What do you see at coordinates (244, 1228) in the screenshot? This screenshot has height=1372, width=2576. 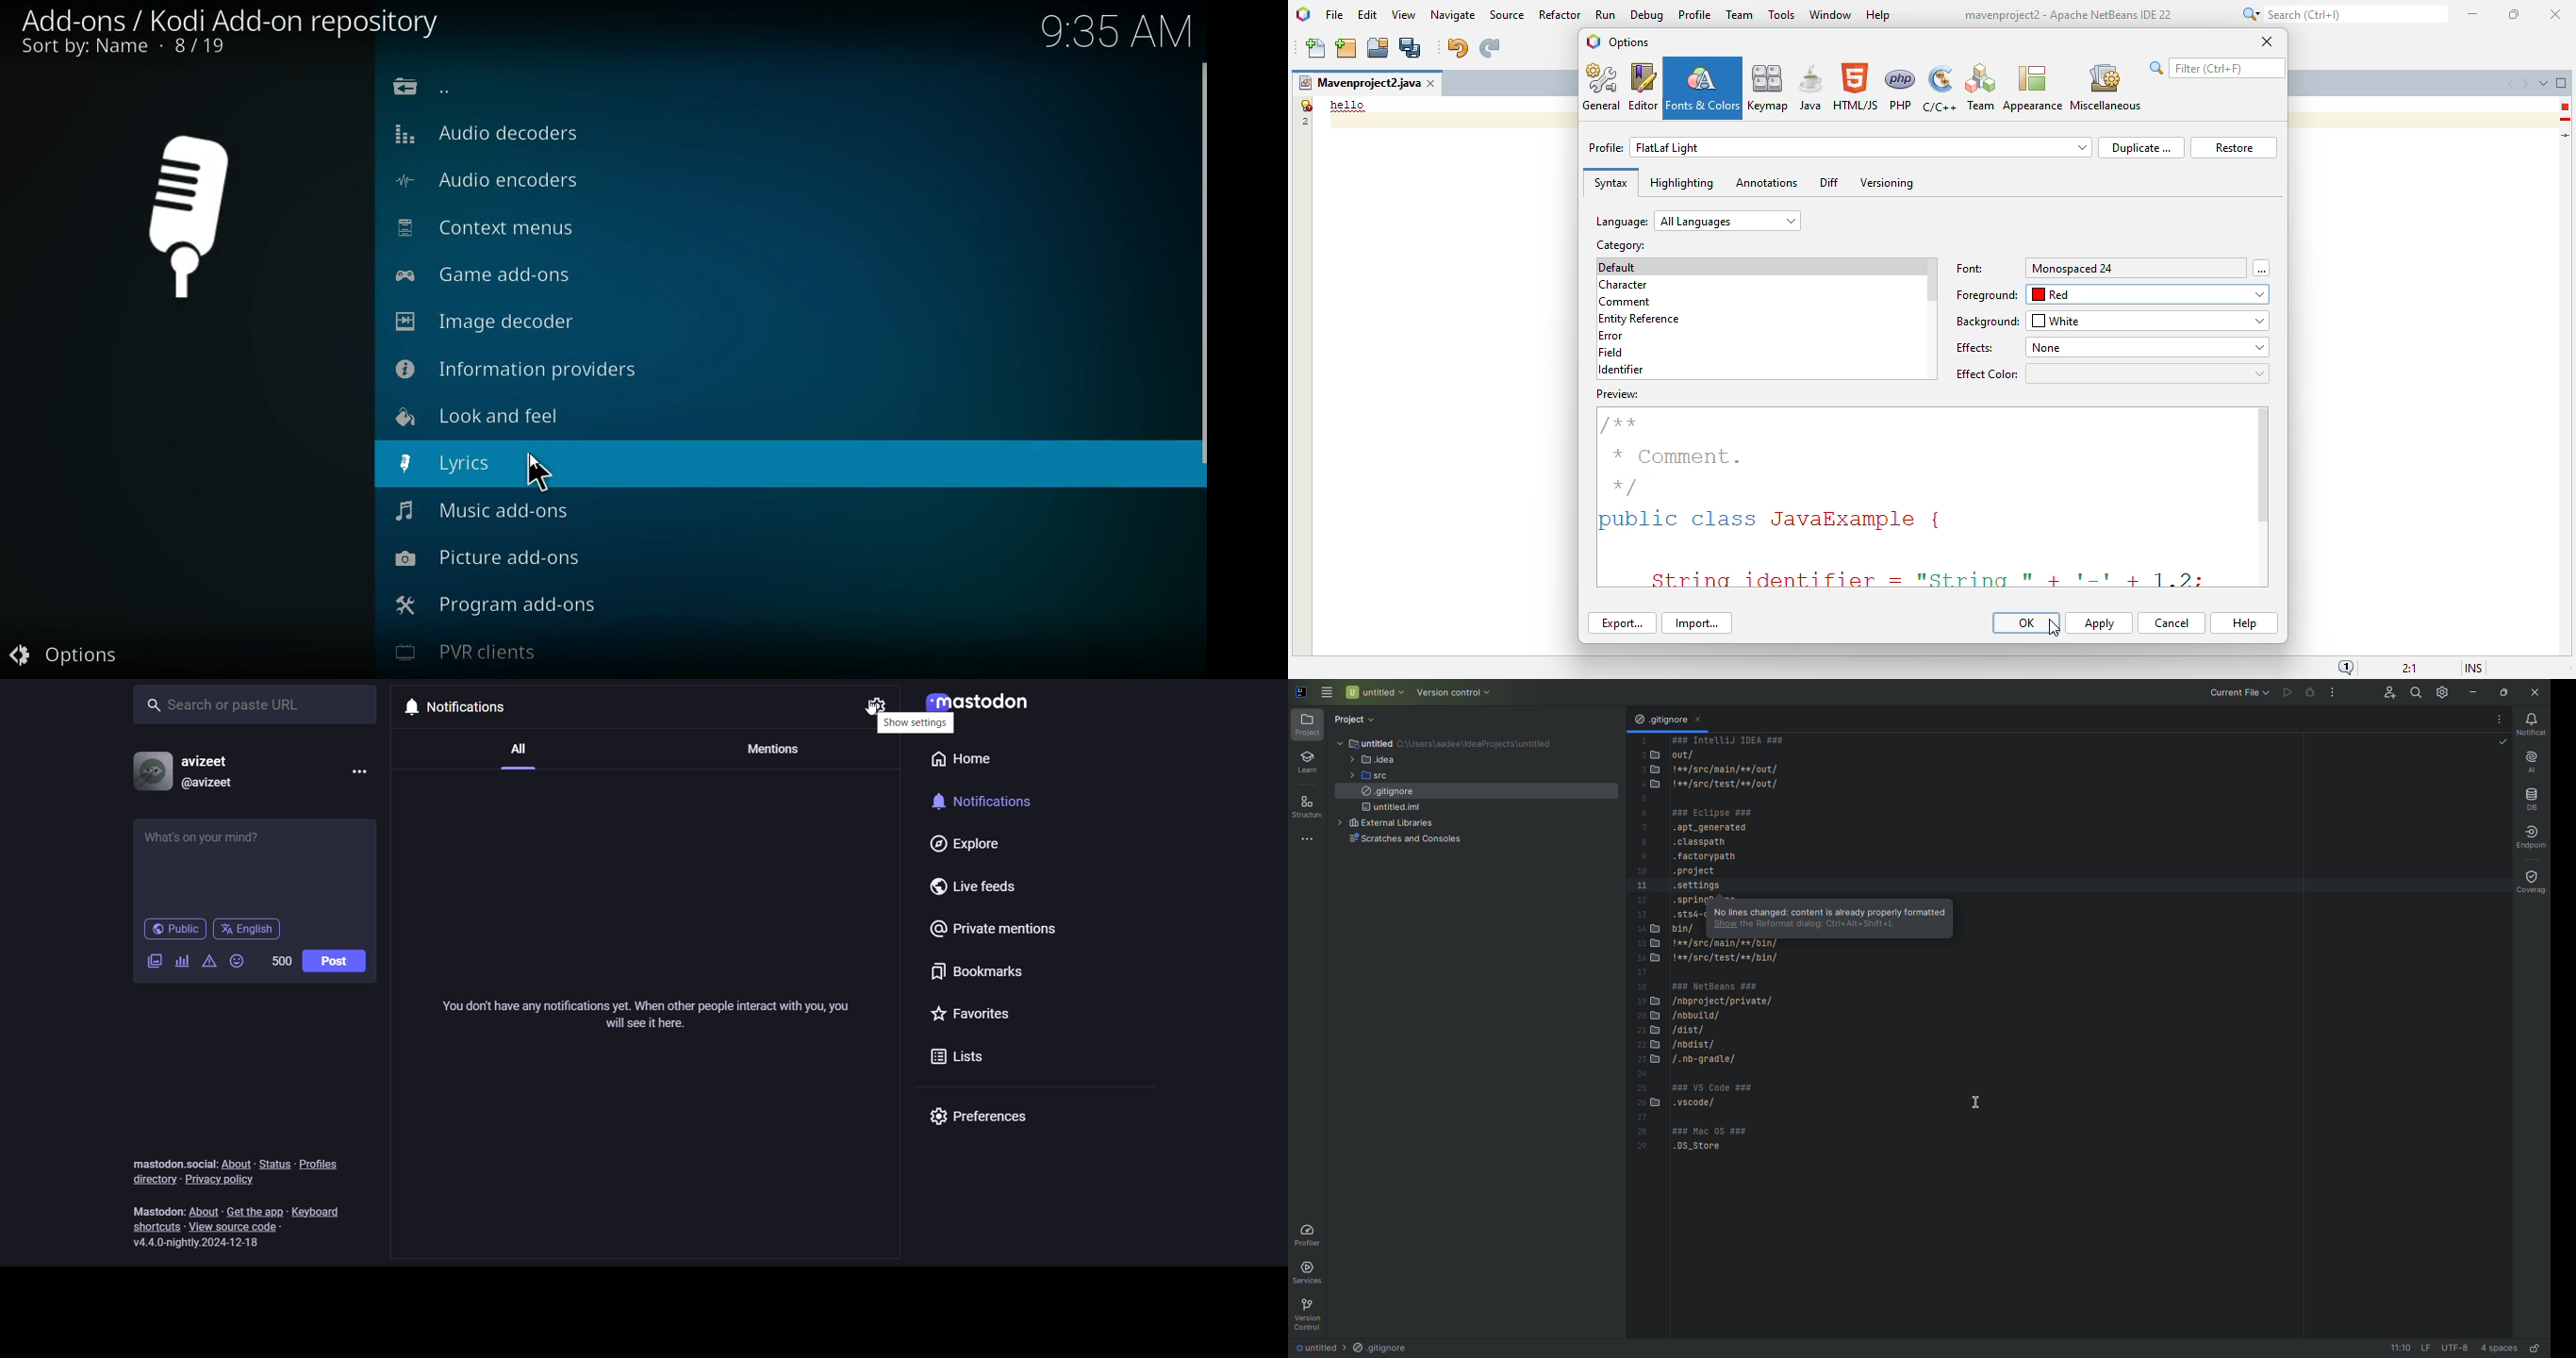 I see `view source code` at bounding box center [244, 1228].